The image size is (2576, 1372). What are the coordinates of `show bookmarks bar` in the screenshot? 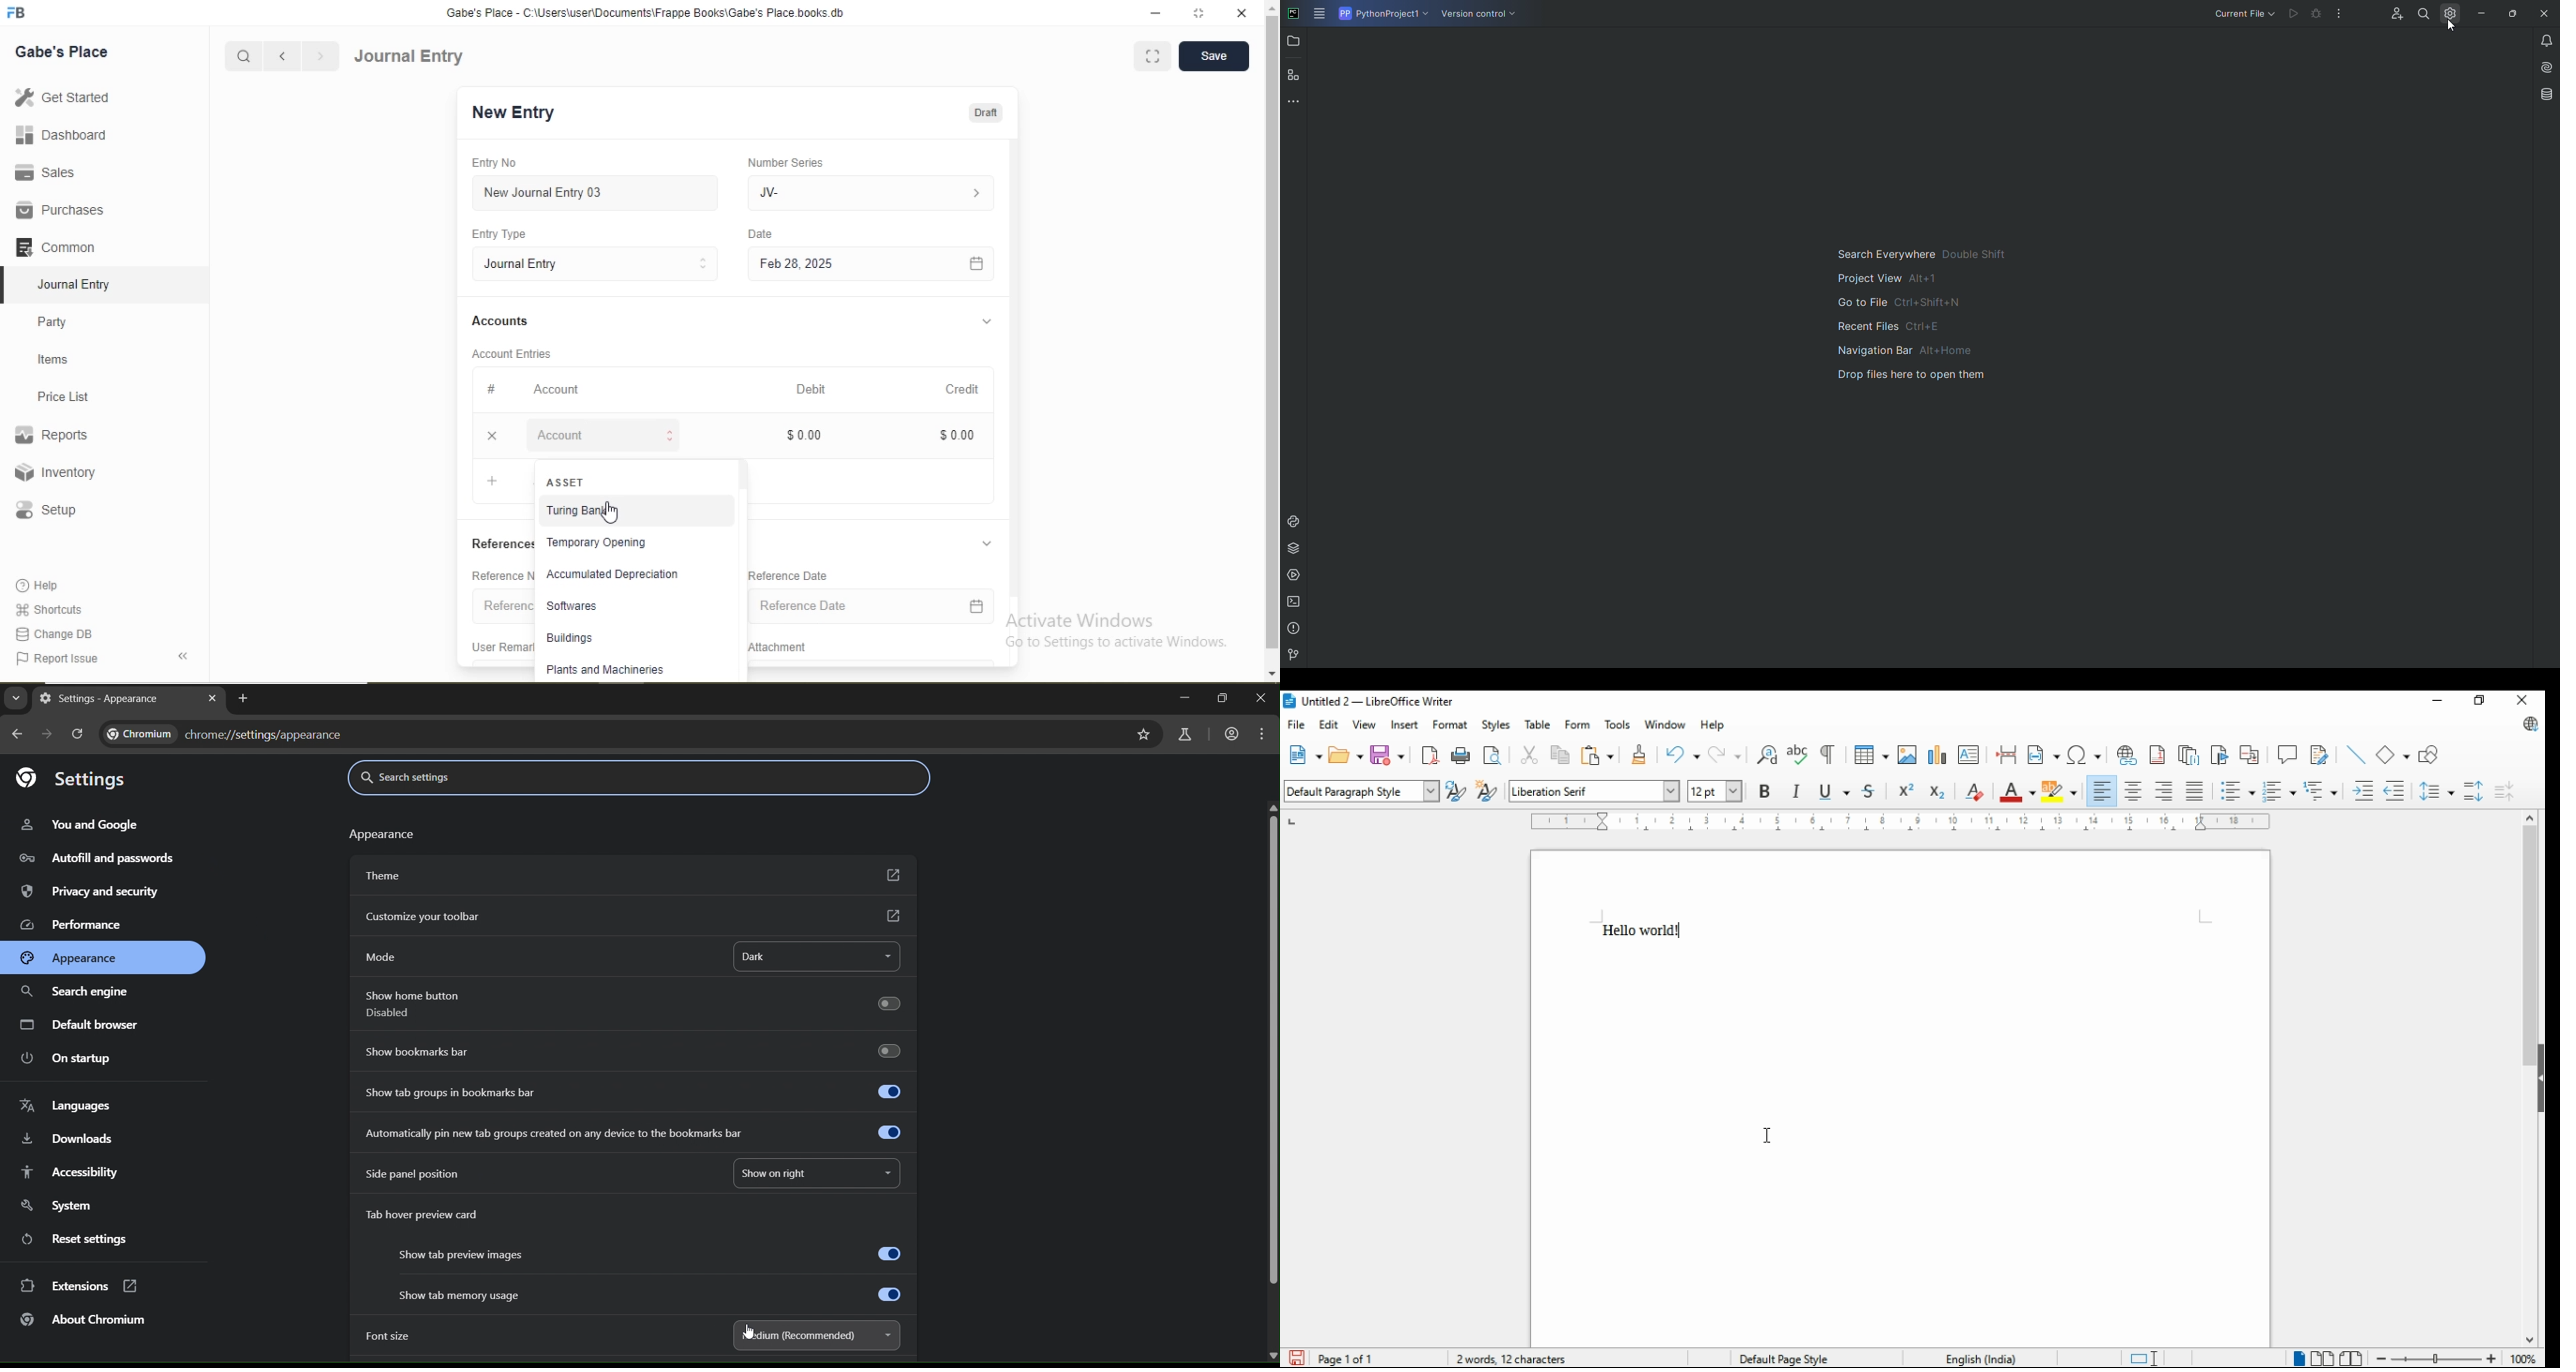 It's located at (633, 1051).